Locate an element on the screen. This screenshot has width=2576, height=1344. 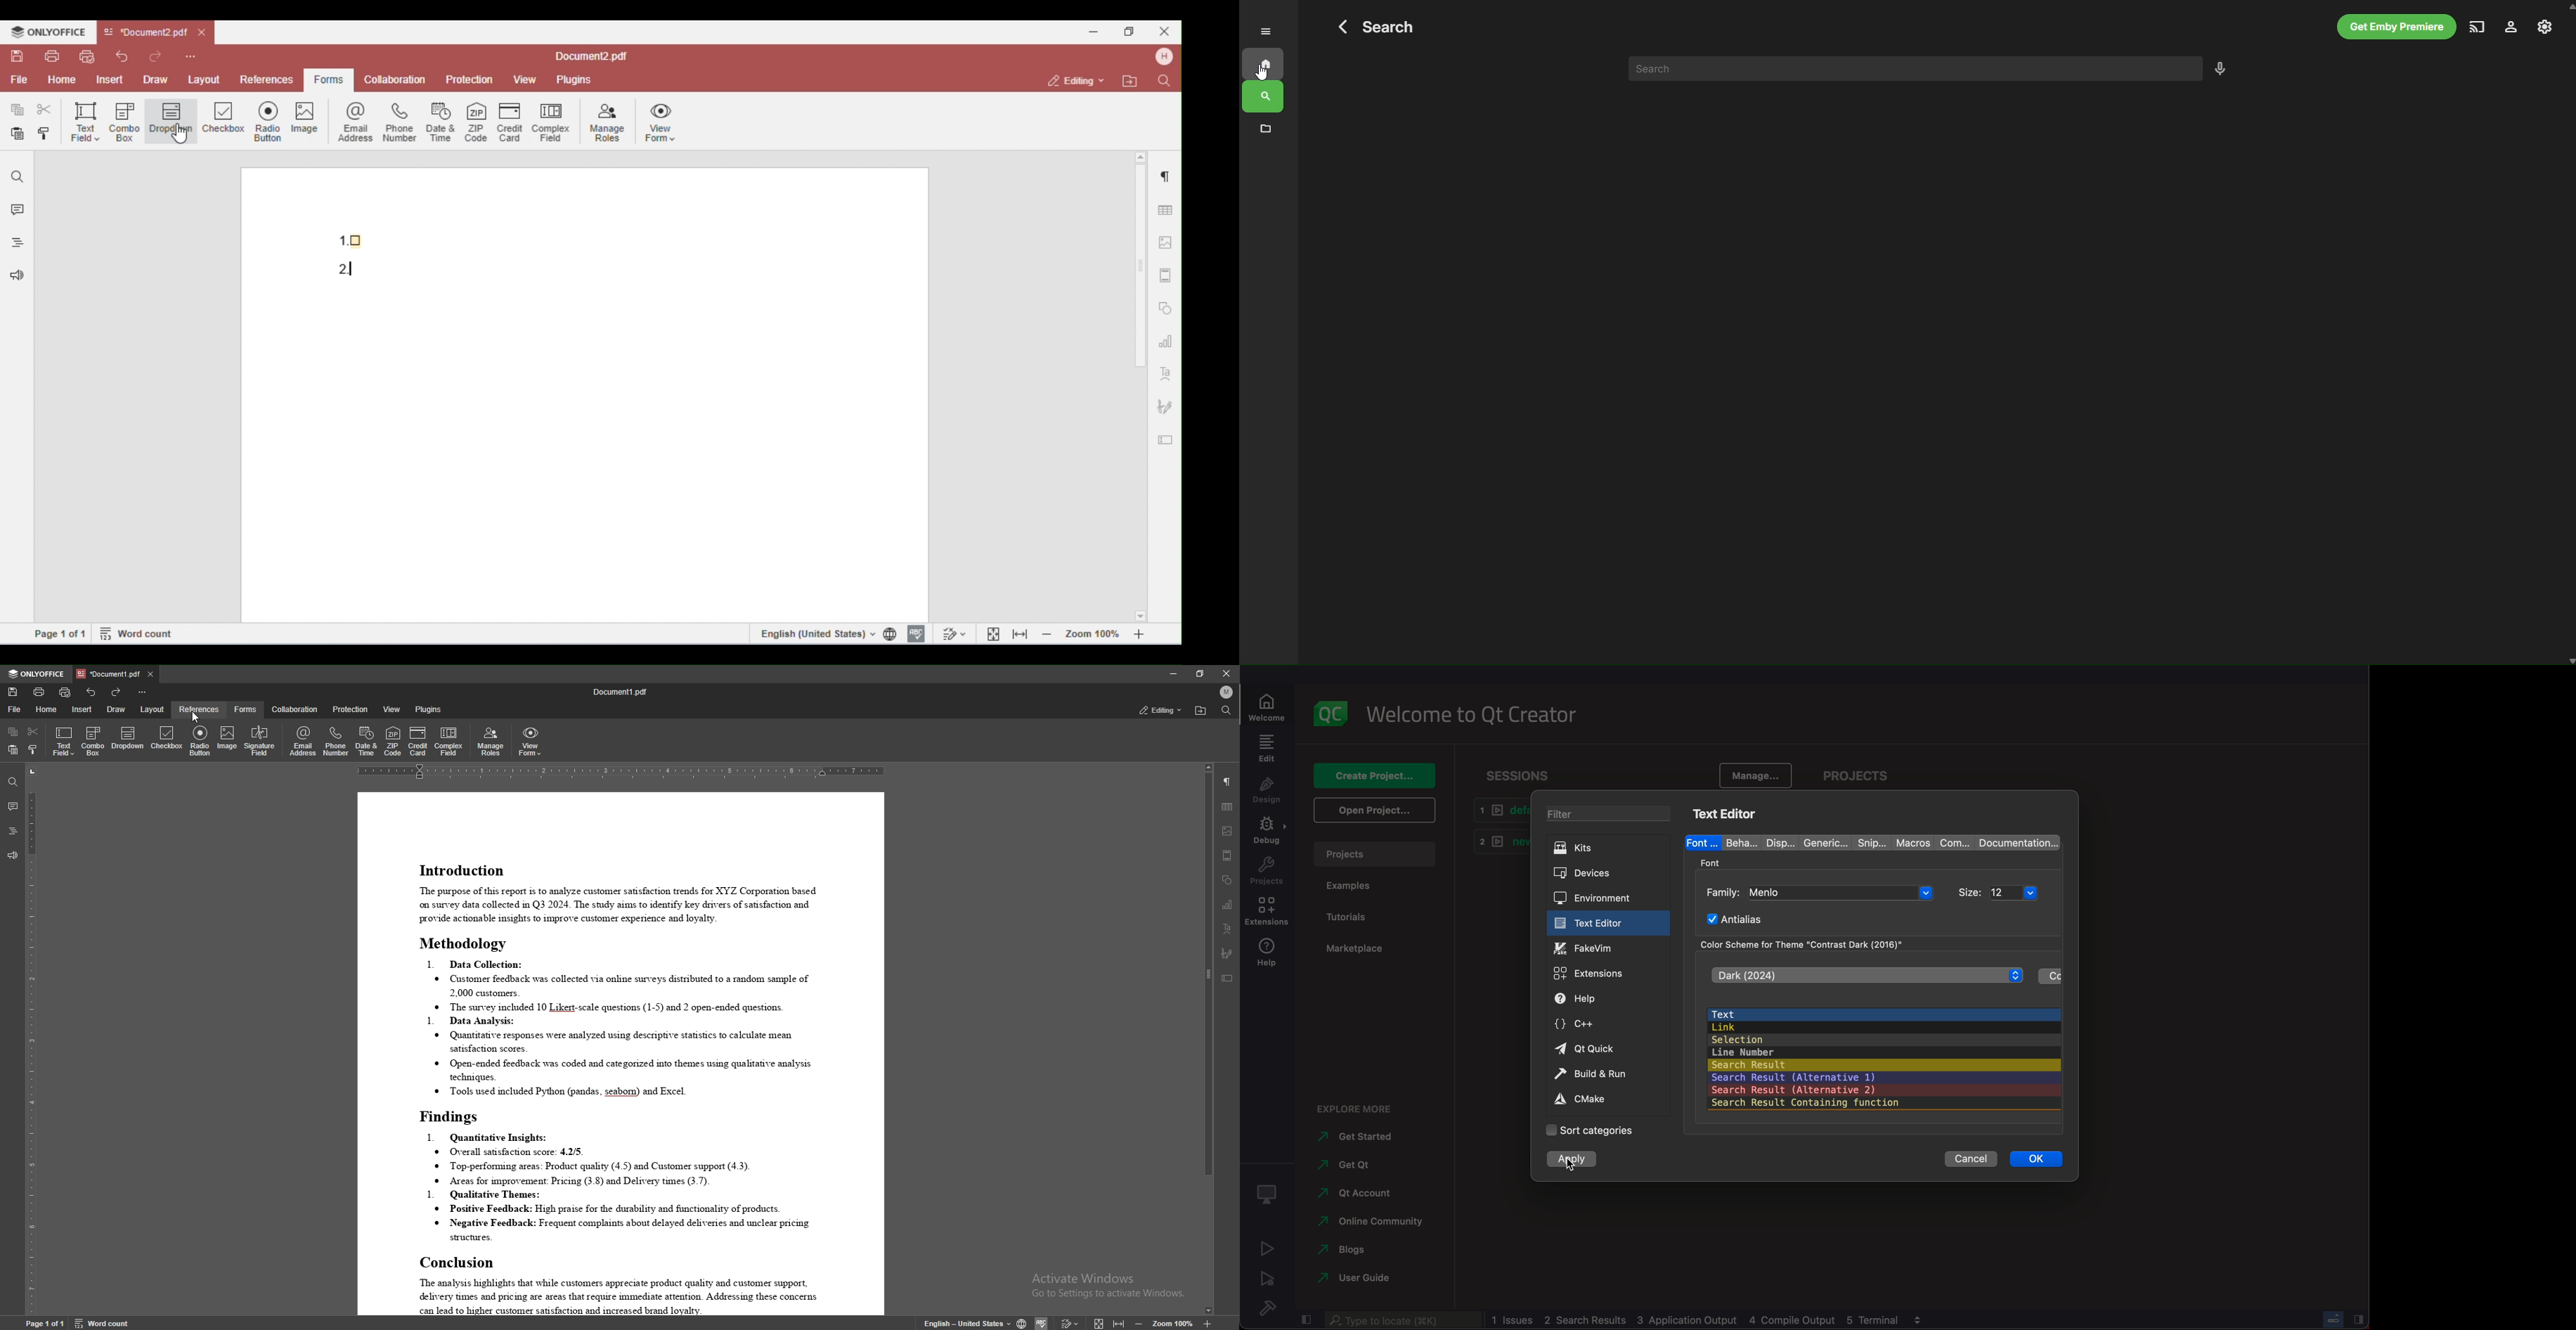
anitialias is located at coordinates (1740, 919).